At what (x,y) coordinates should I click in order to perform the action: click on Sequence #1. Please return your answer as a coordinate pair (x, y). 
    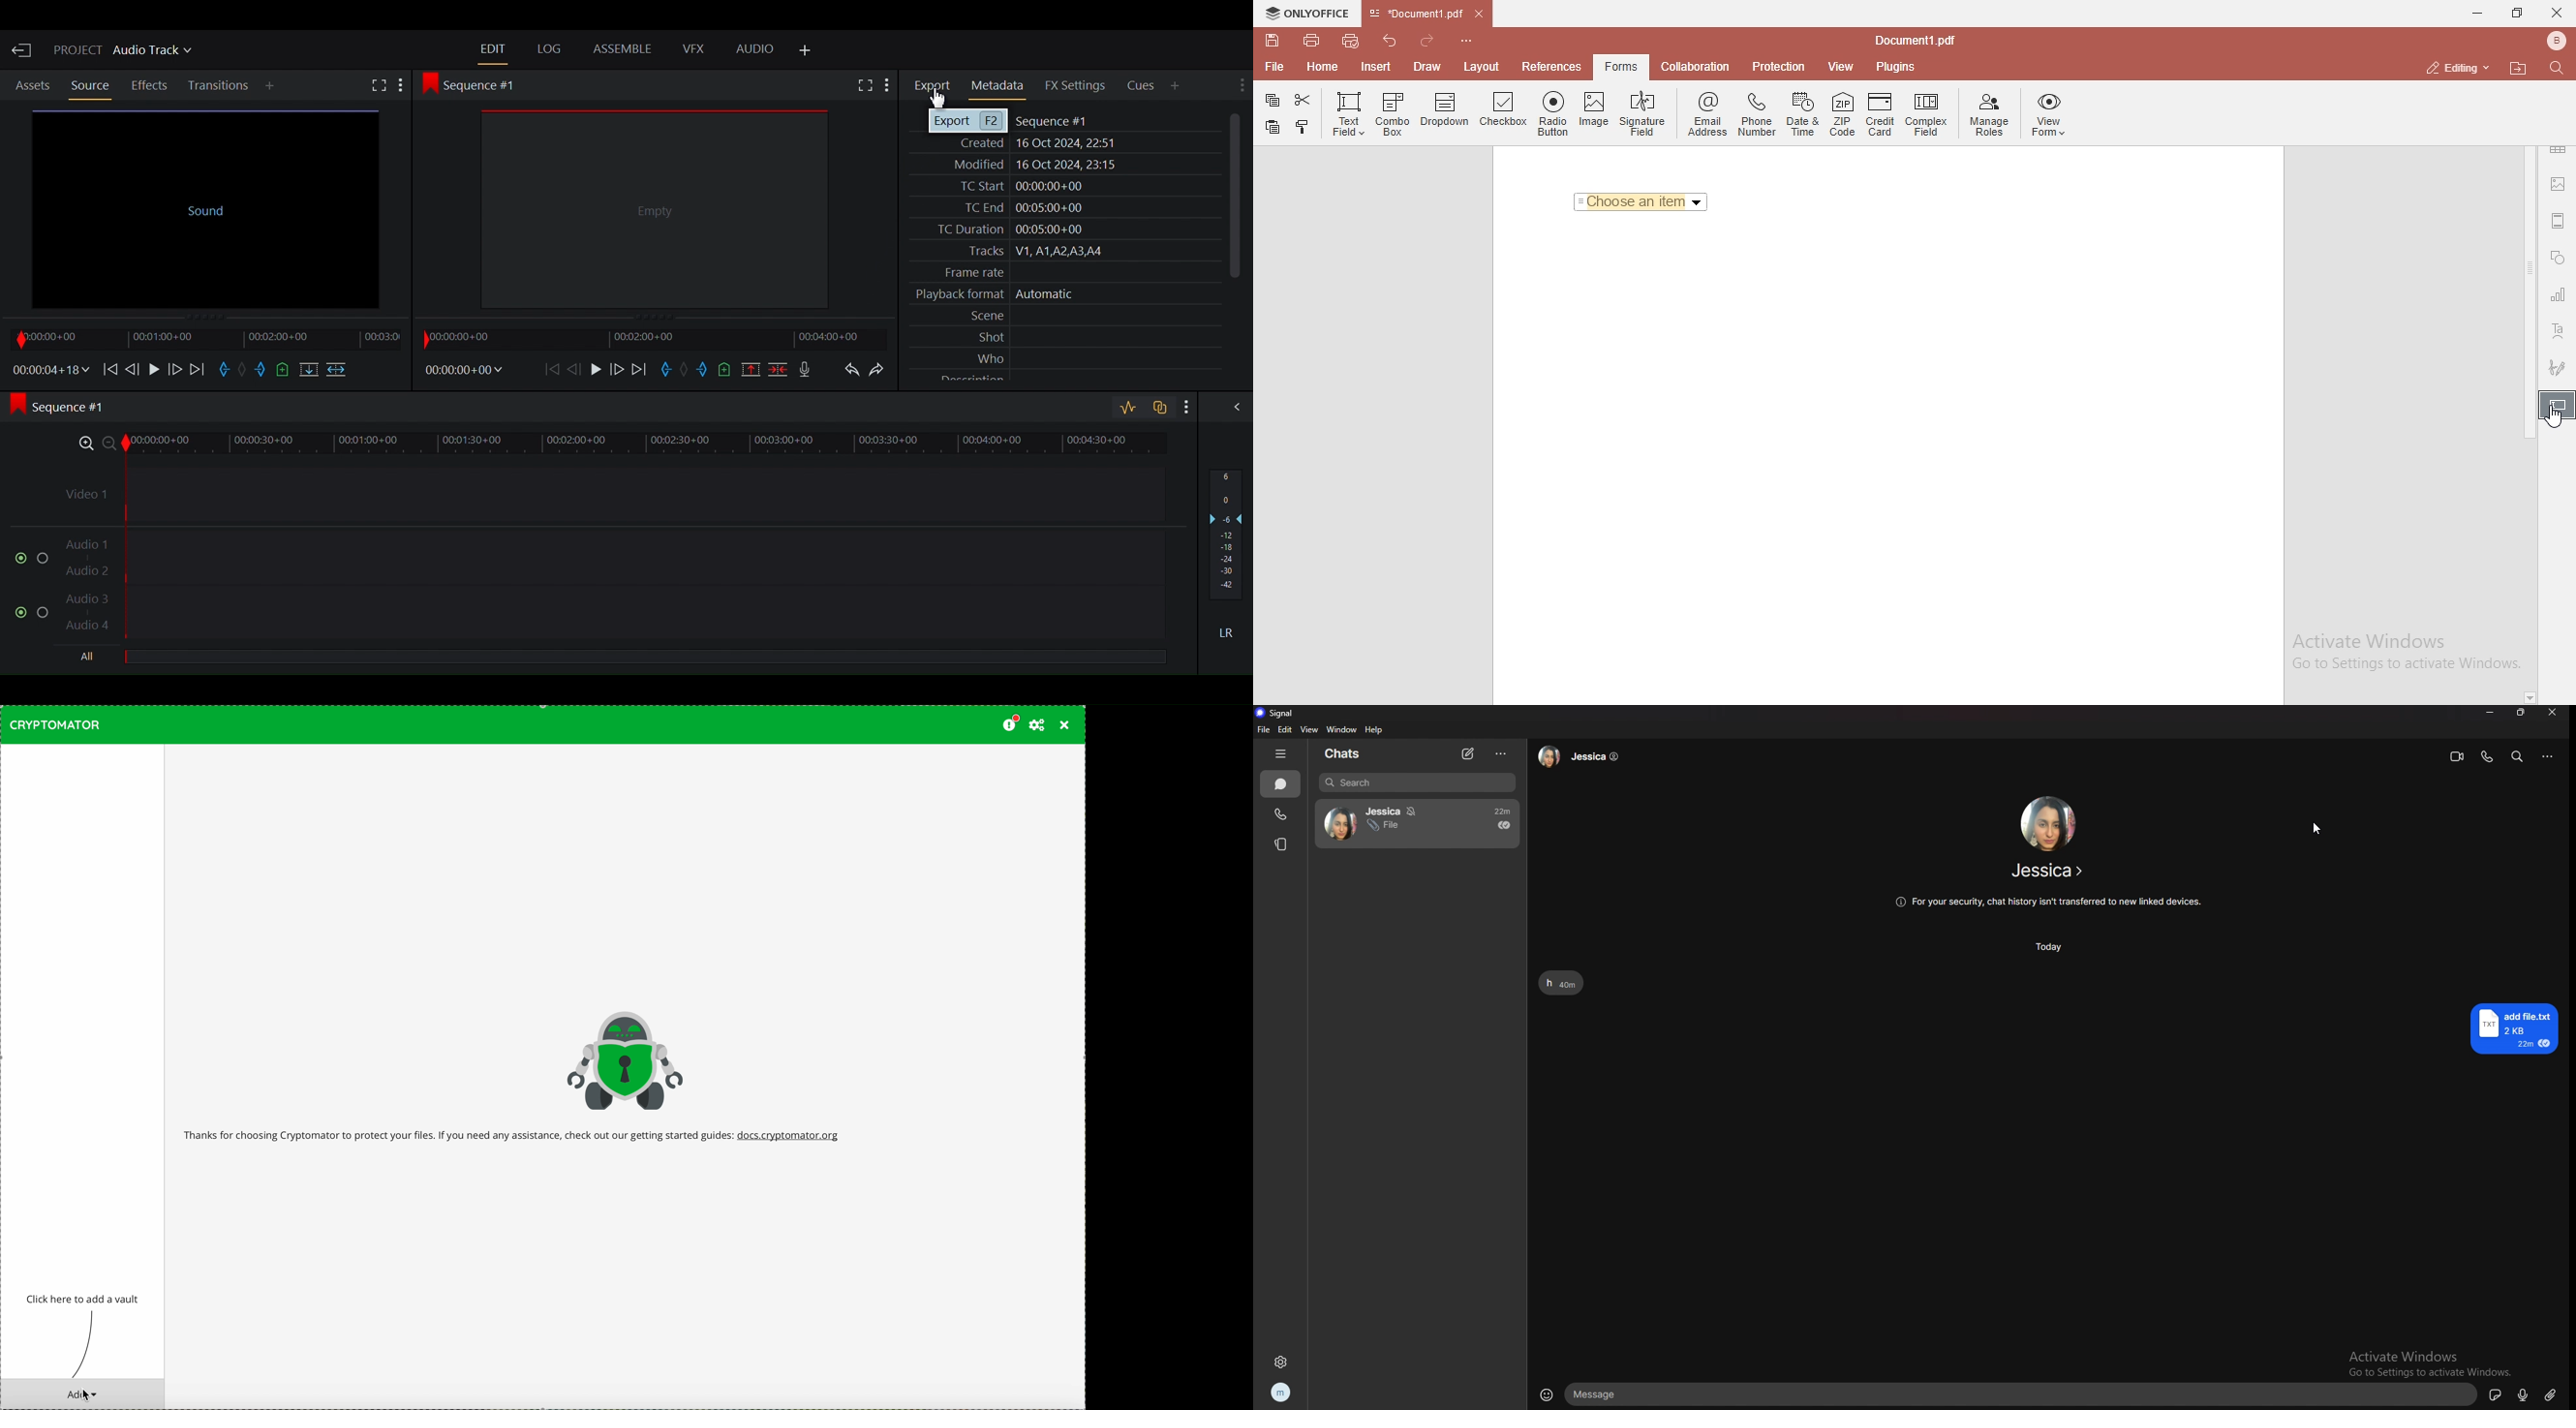
    Looking at the image, I should click on (1055, 122).